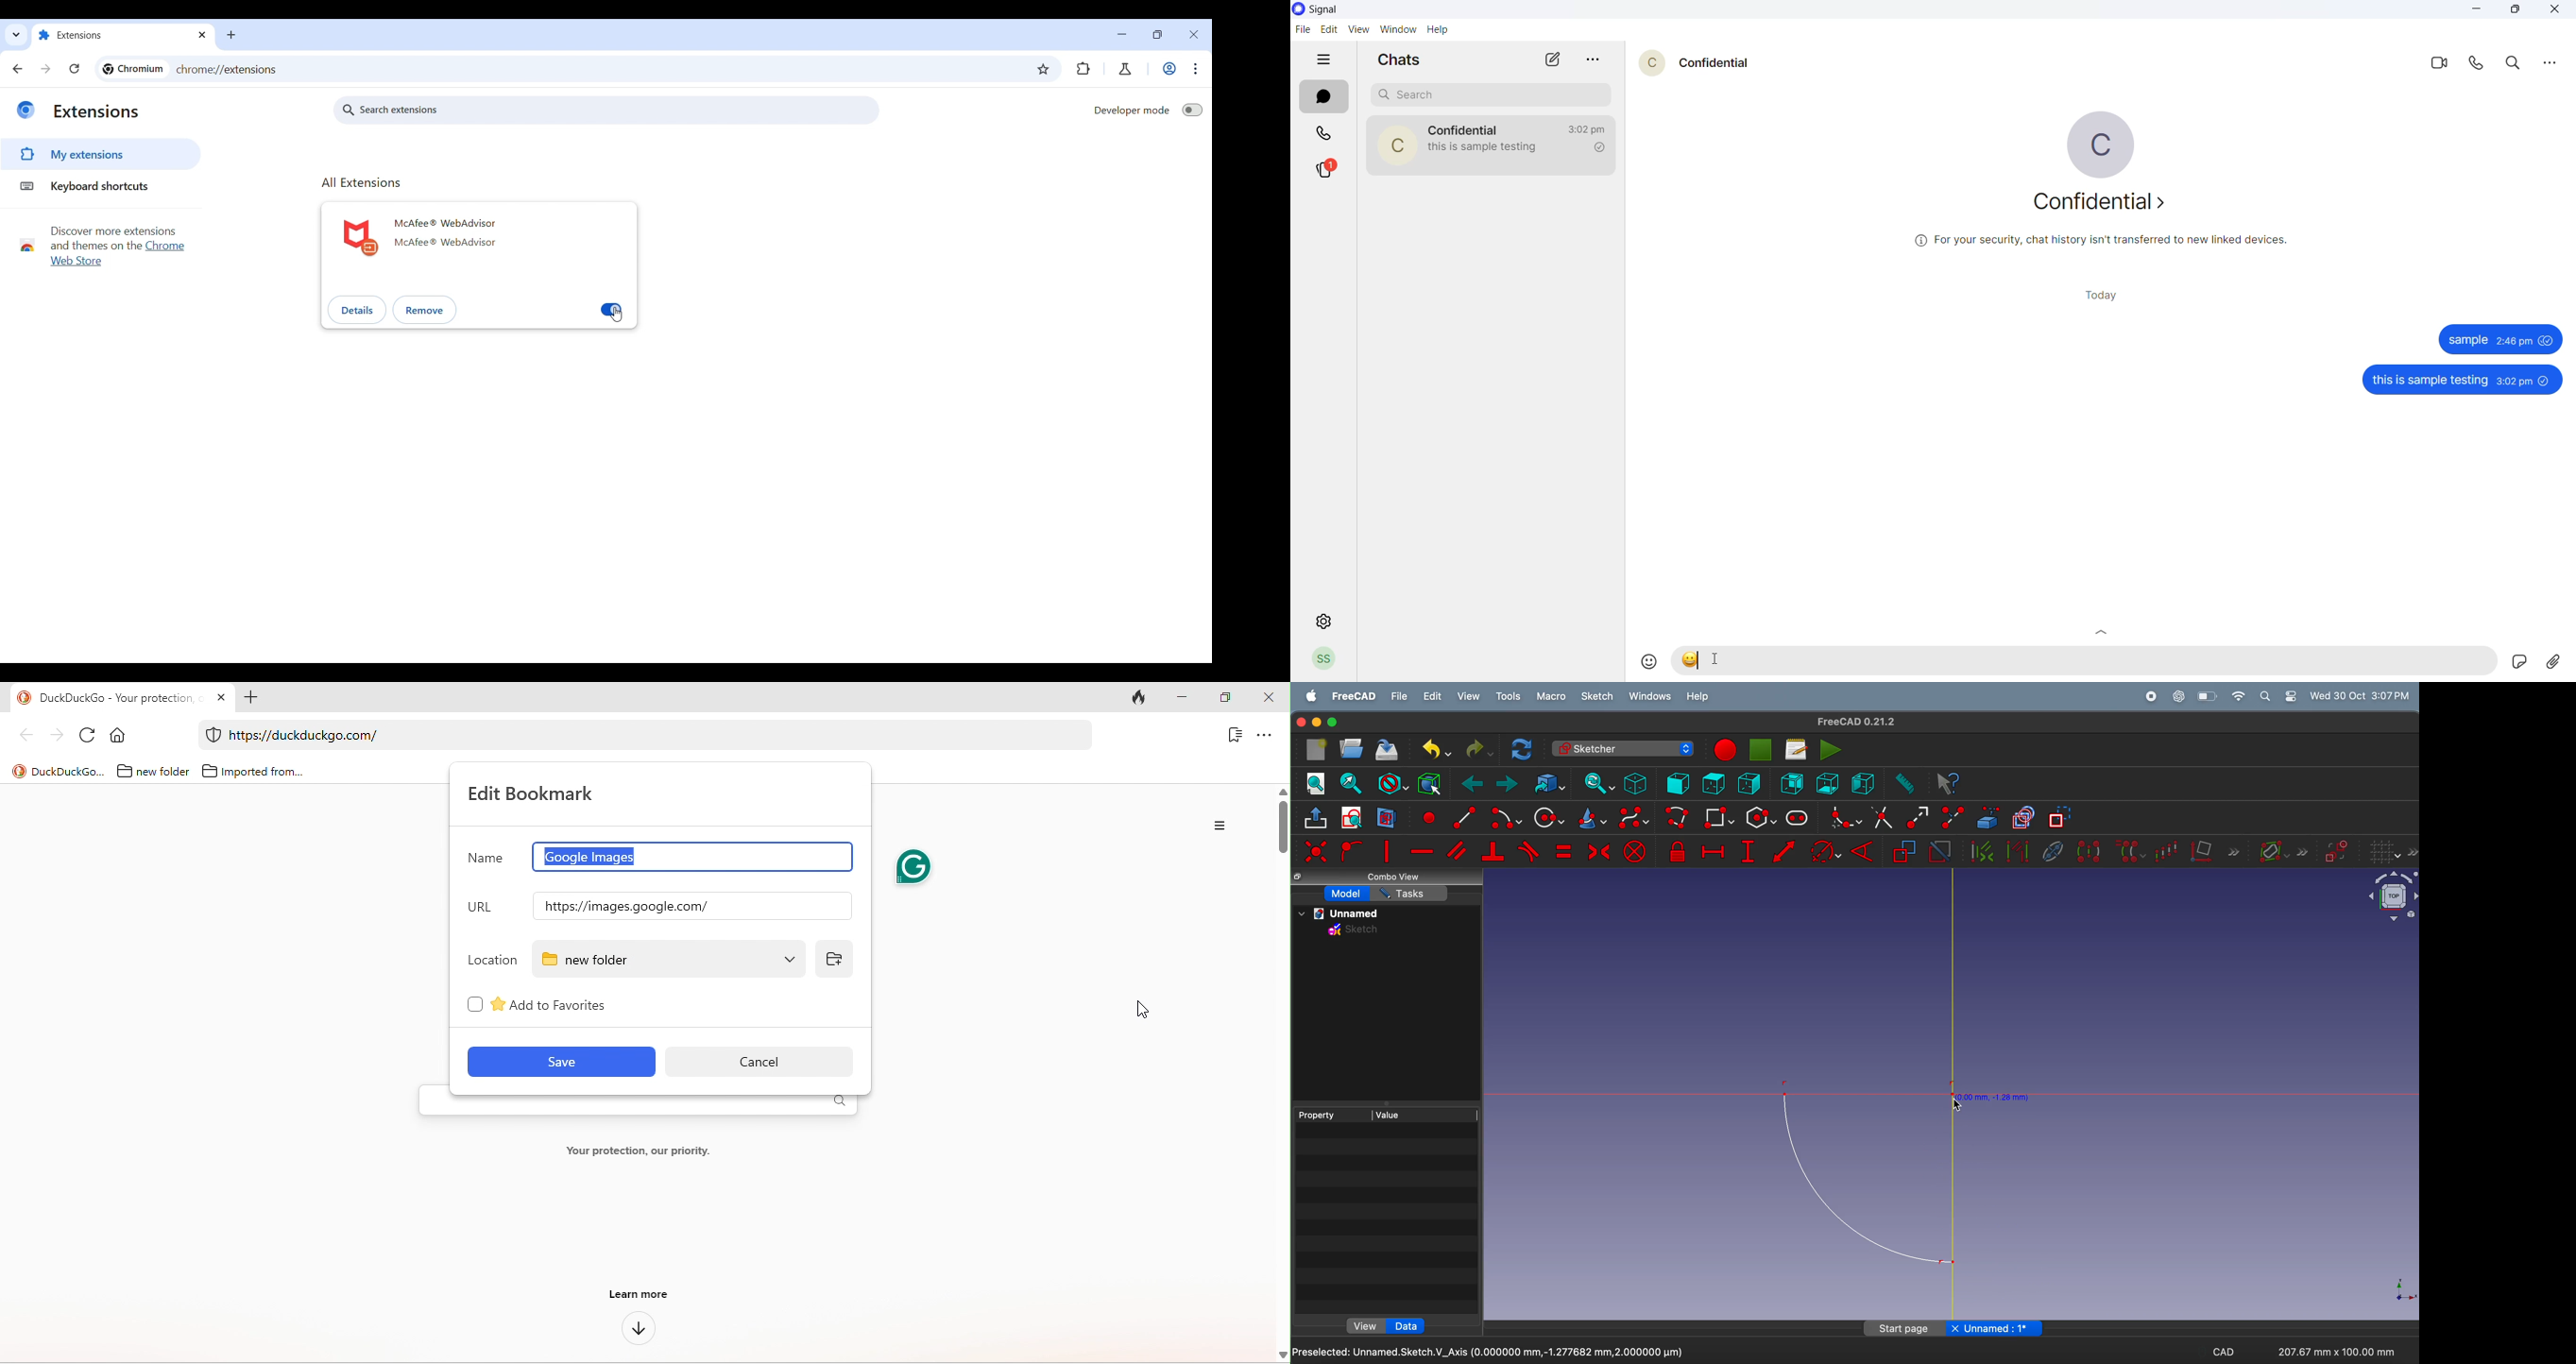  I want to click on wifi, so click(2238, 696).